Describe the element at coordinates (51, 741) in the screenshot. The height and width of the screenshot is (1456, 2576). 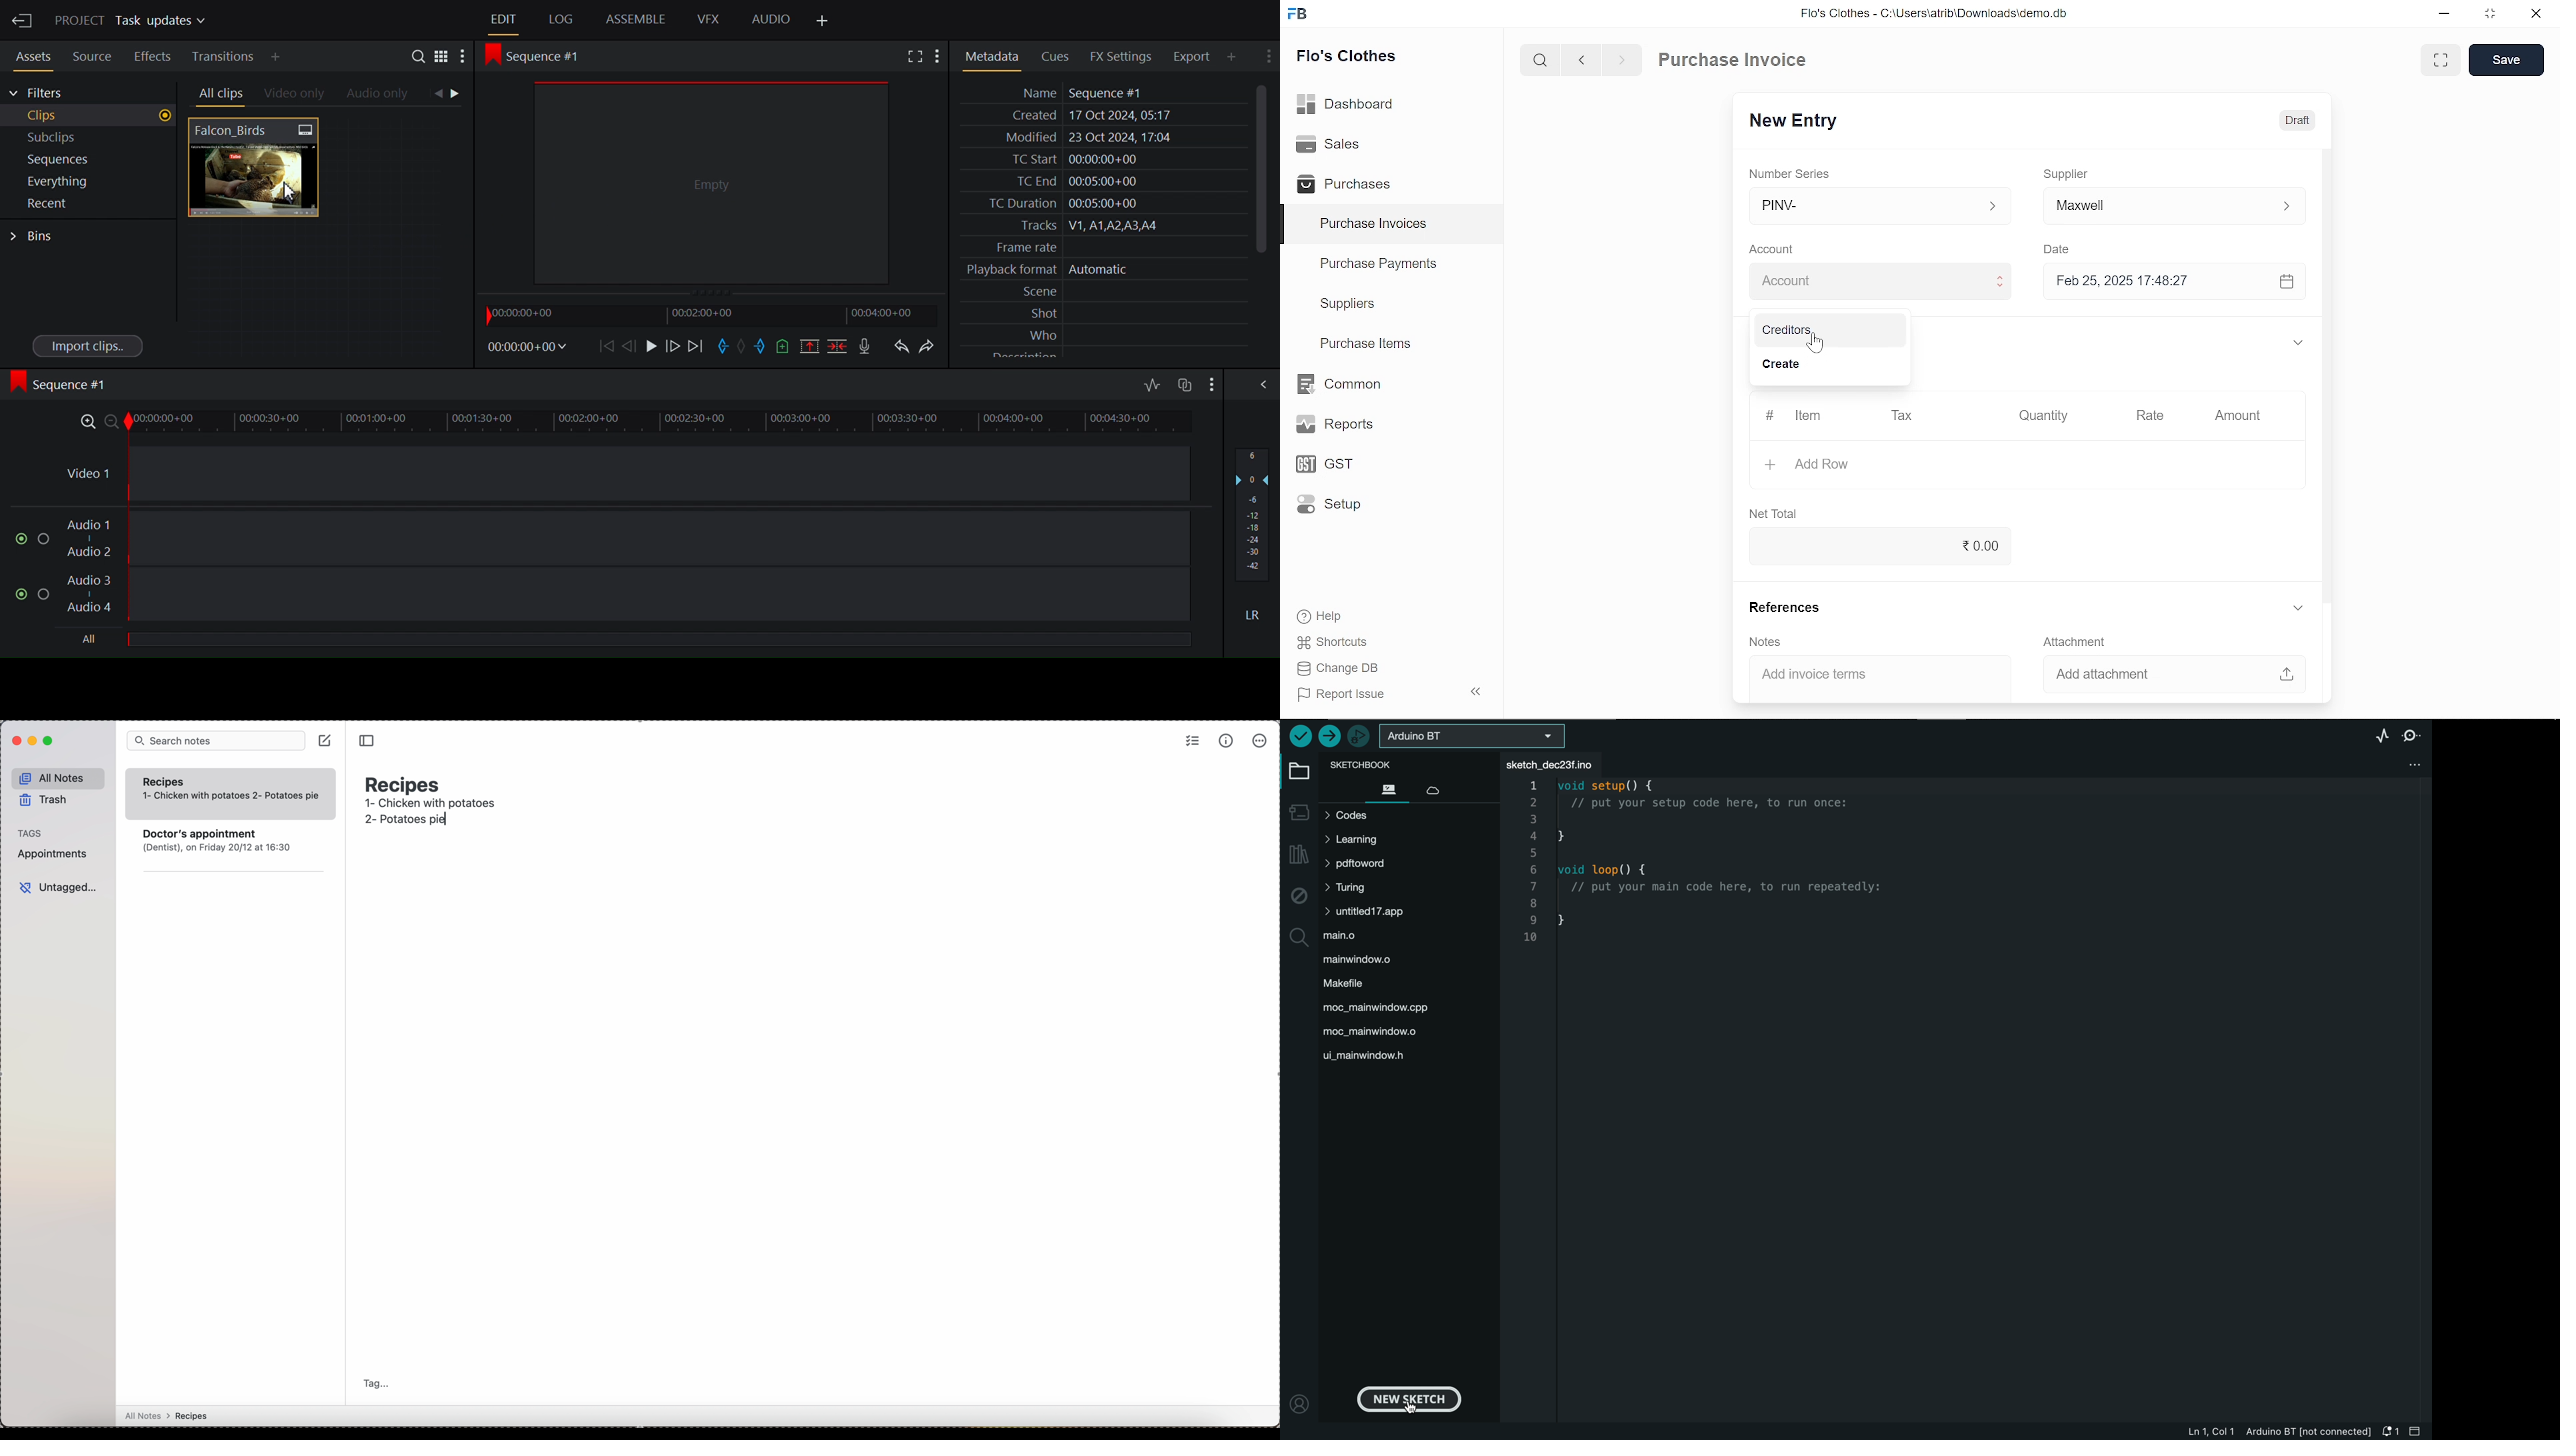
I see `maximize` at that location.